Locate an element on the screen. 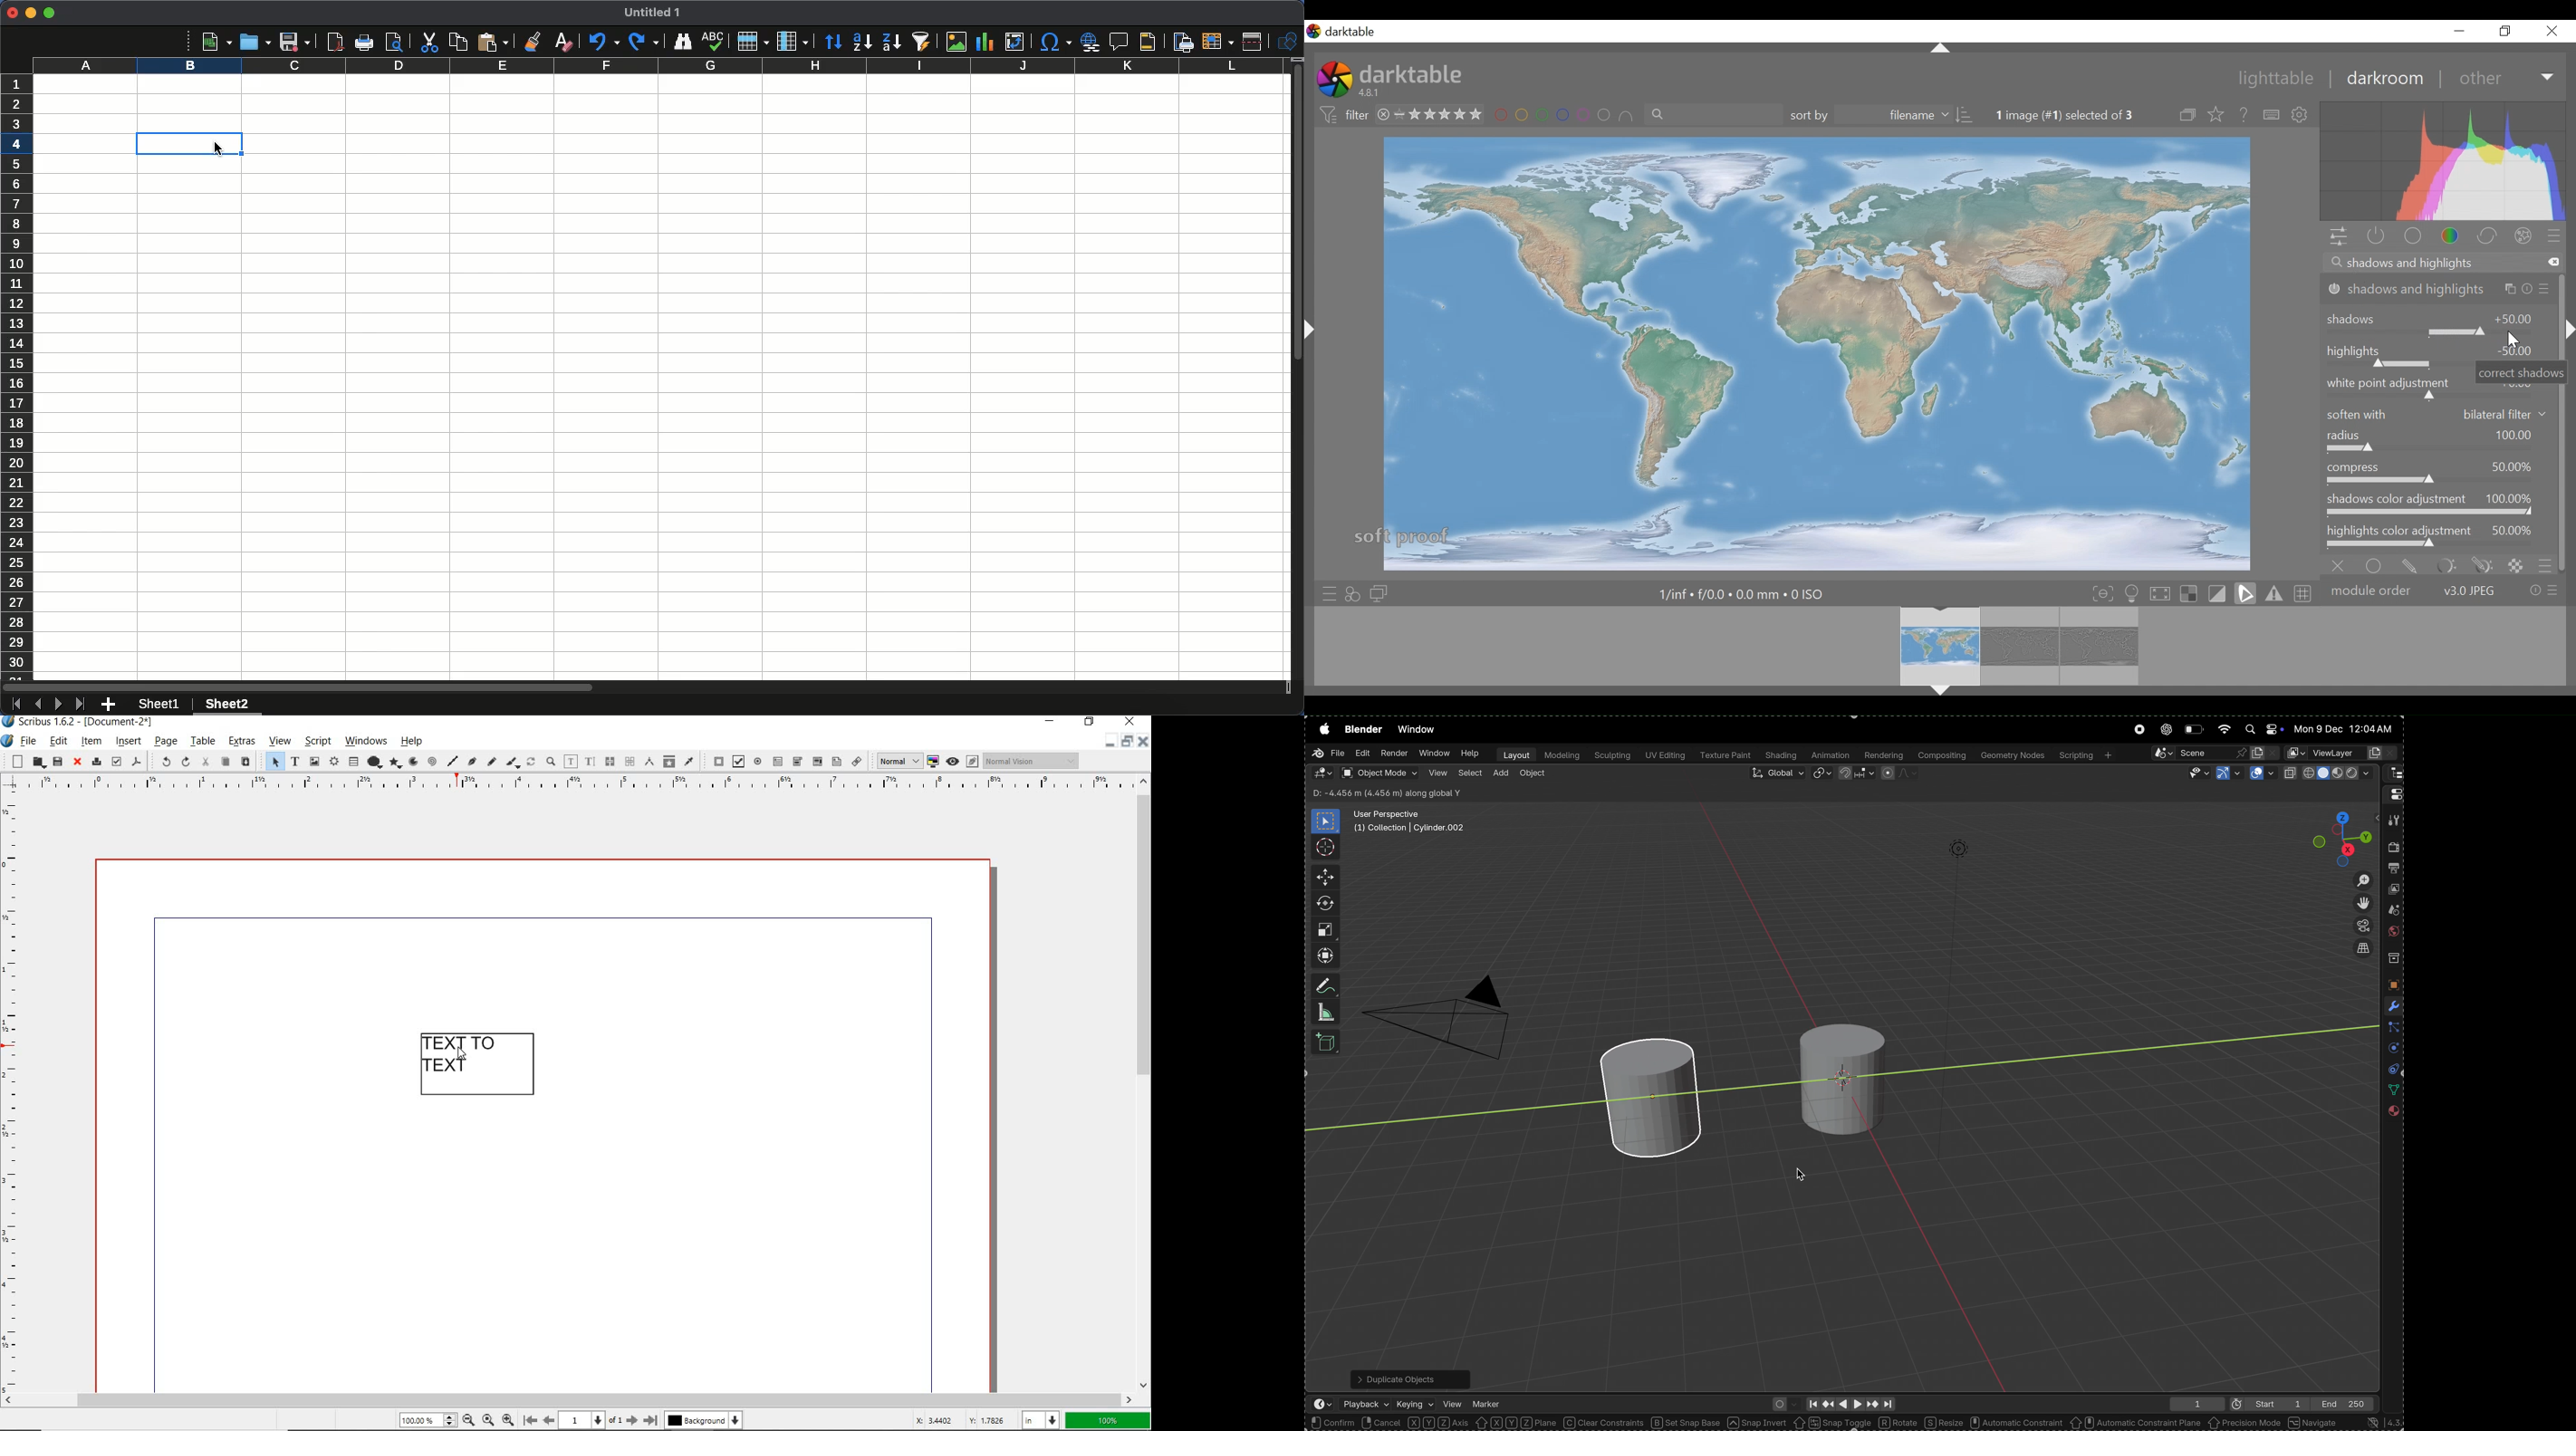 The image size is (2576, 1456). pdf check box is located at coordinates (739, 761).